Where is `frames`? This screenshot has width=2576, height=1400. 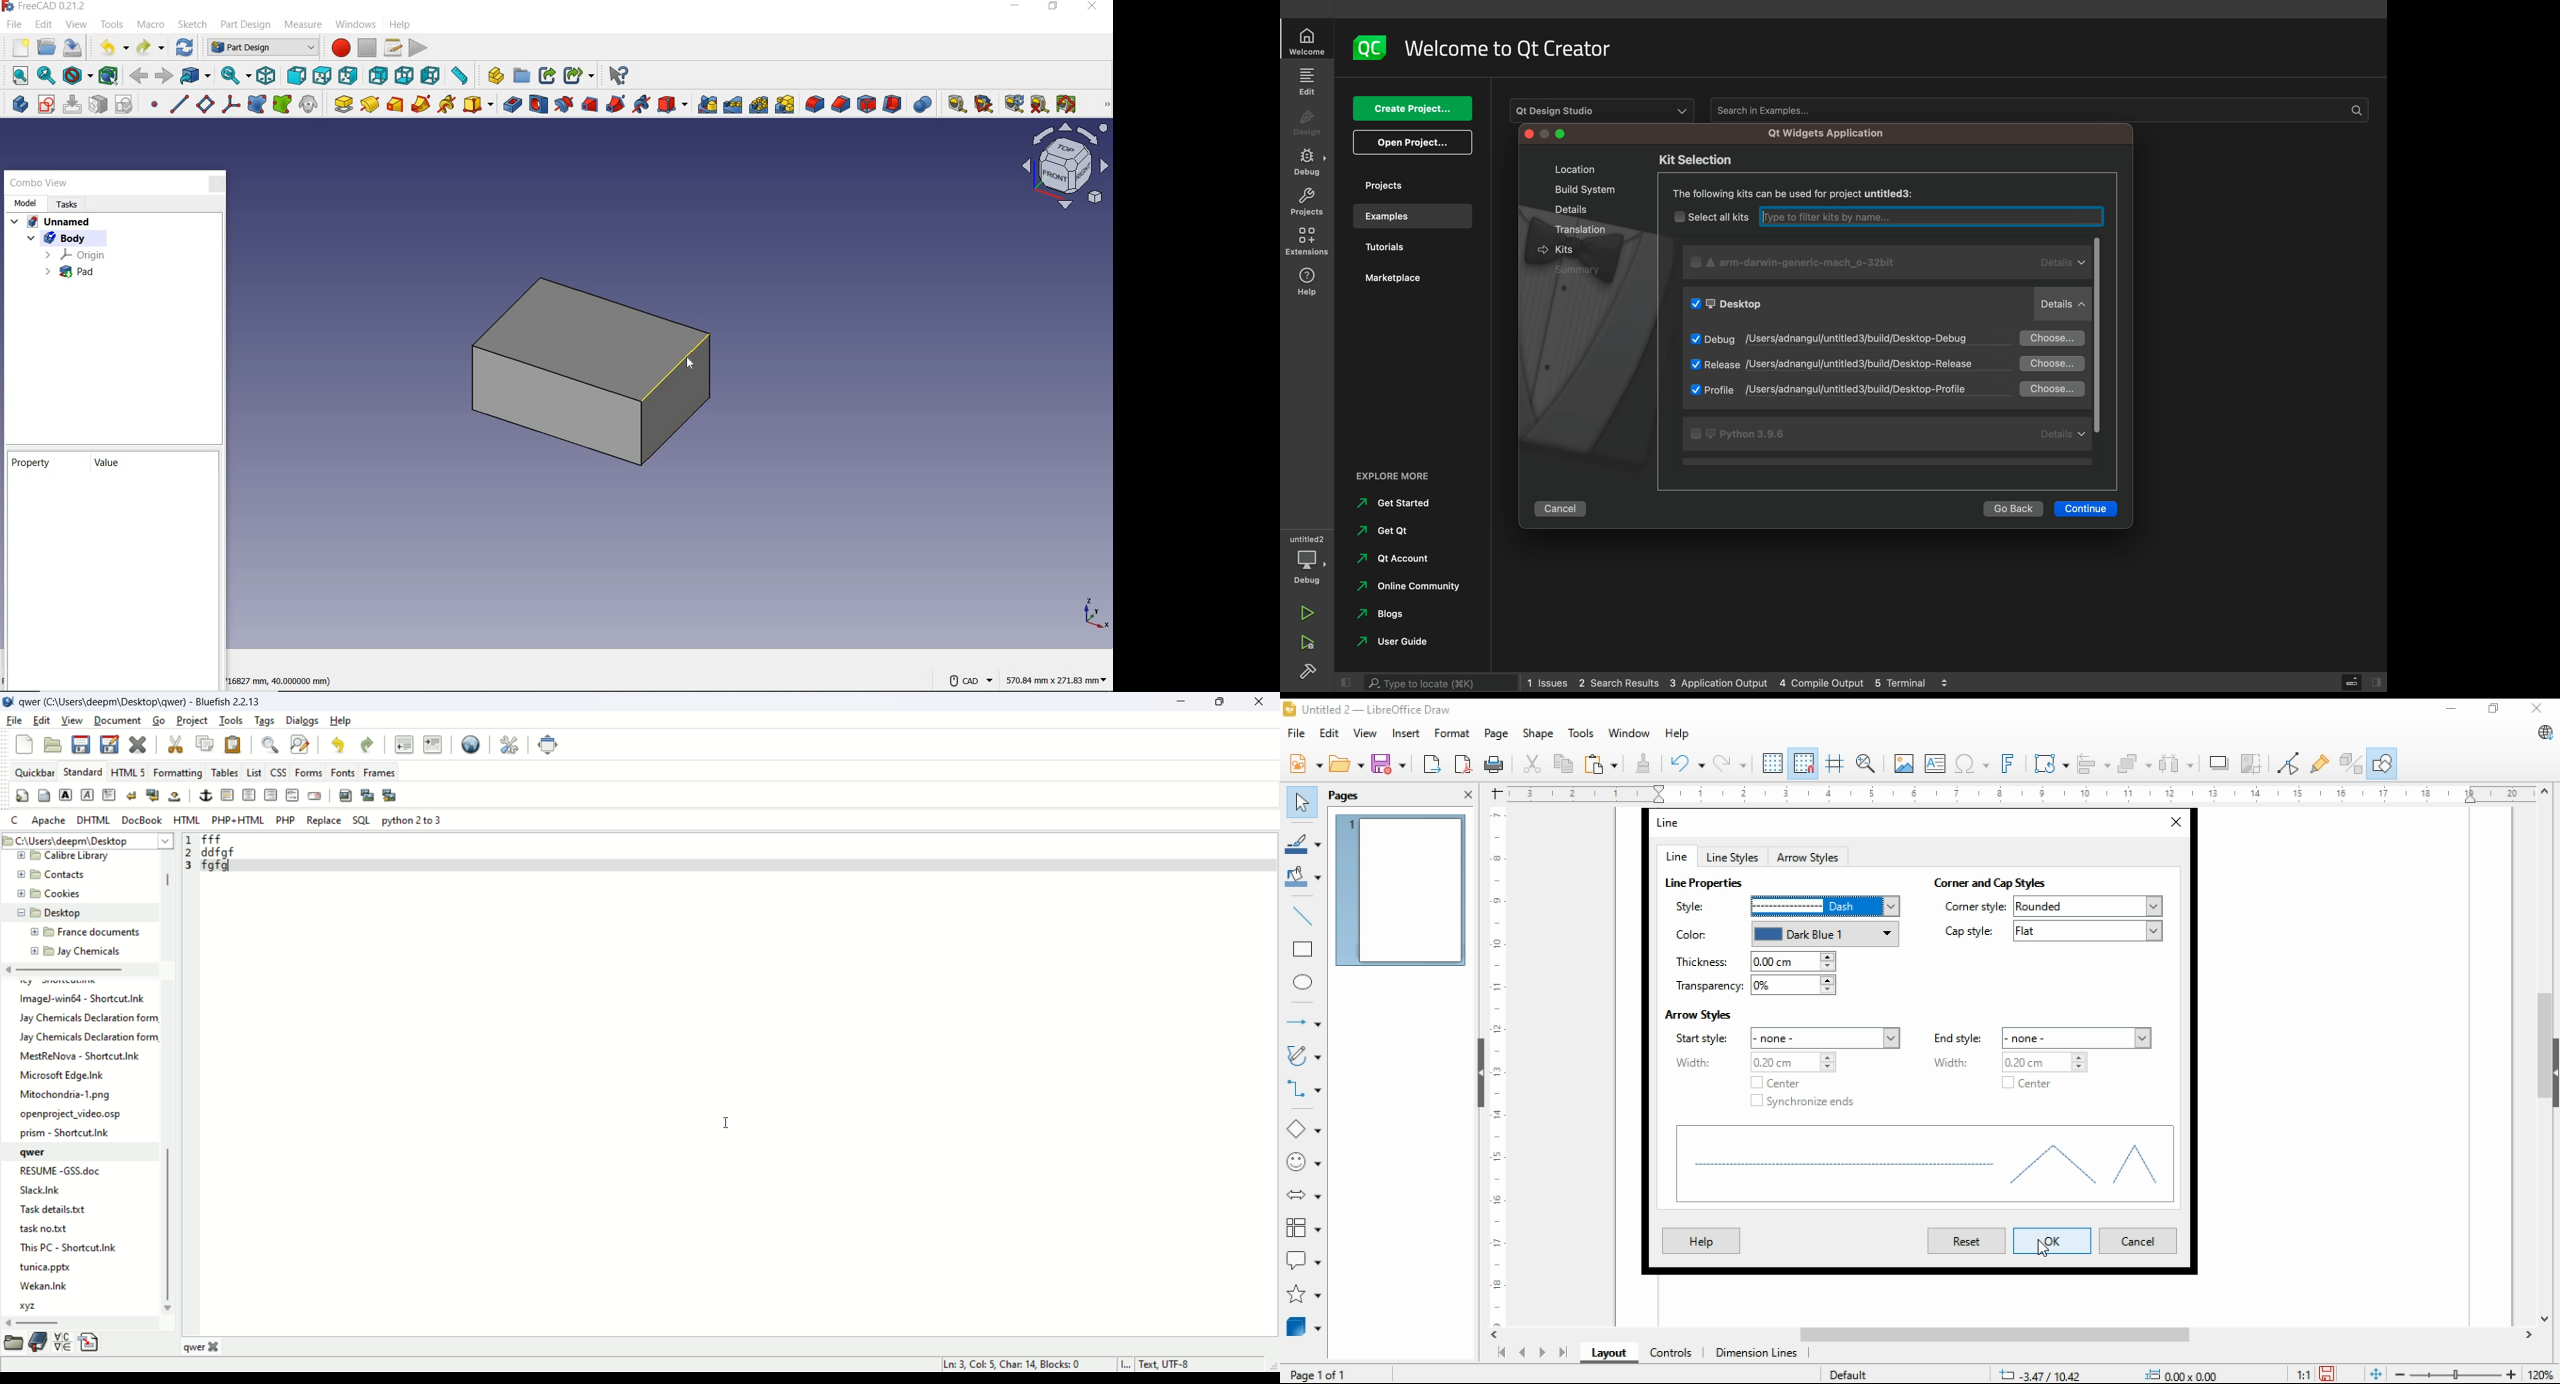 frames is located at coordinates (381, 772).